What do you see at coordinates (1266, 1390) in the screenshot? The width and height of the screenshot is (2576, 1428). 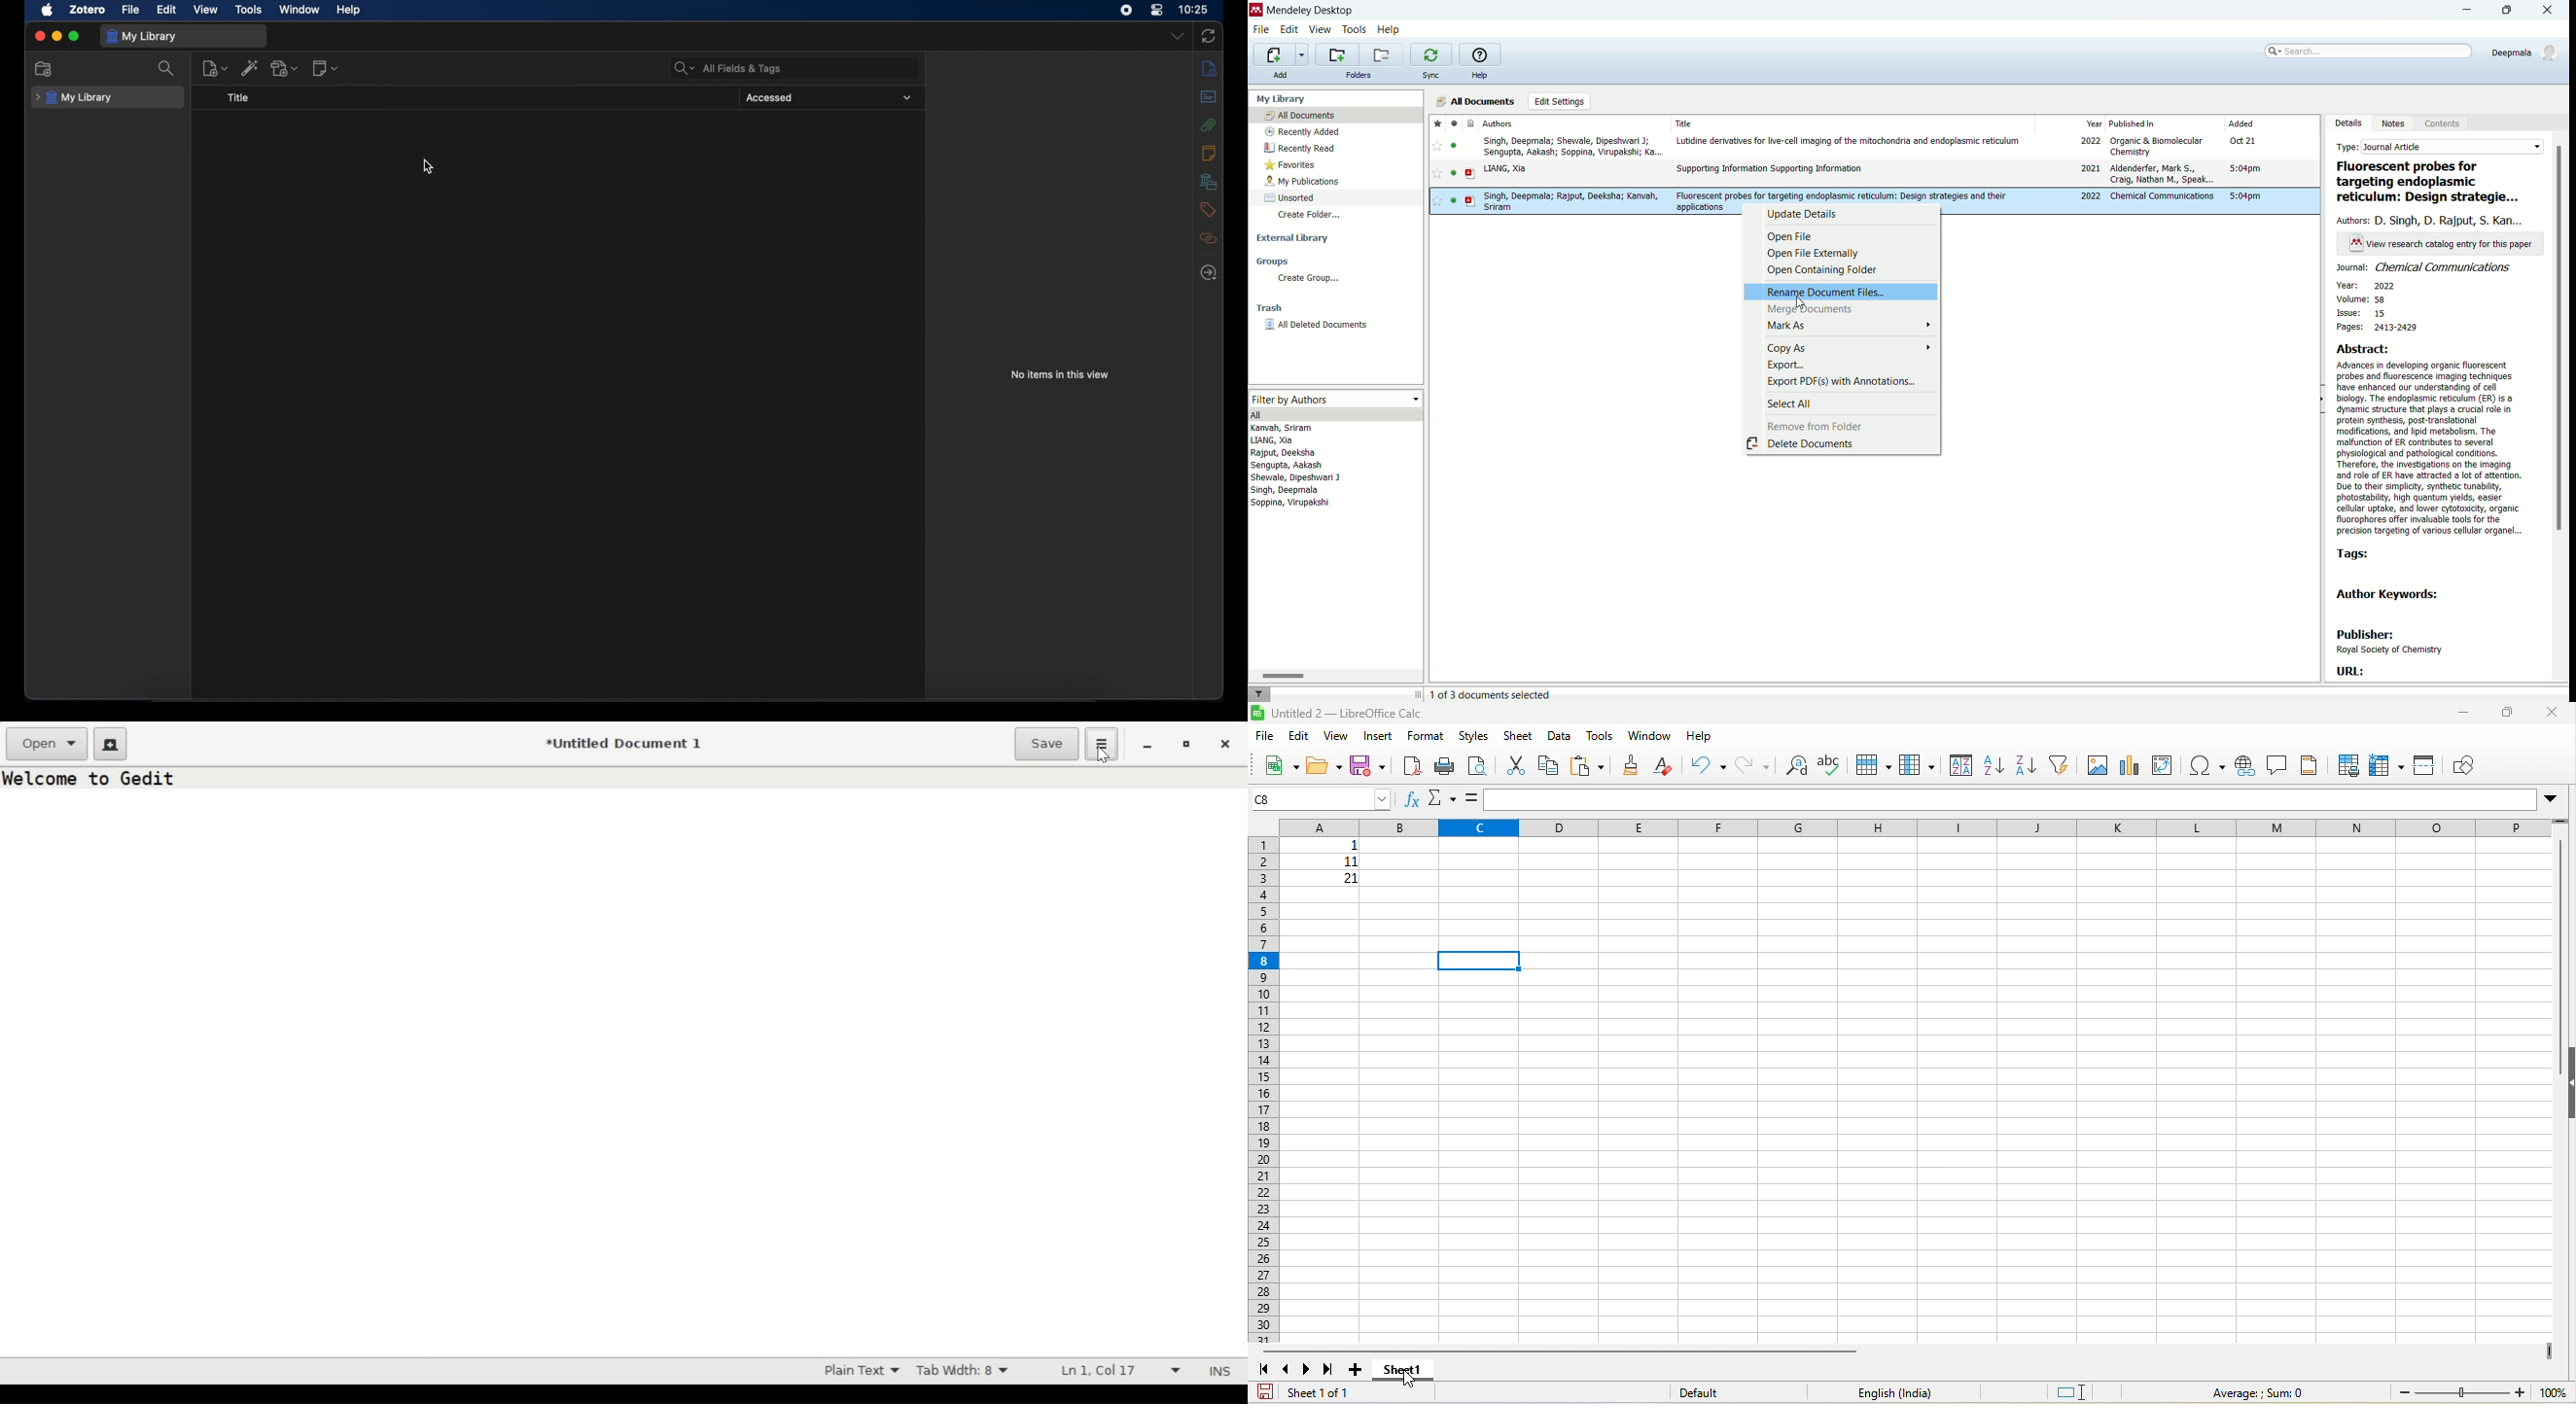 I see `save` at bounding box center [1266, 1390].